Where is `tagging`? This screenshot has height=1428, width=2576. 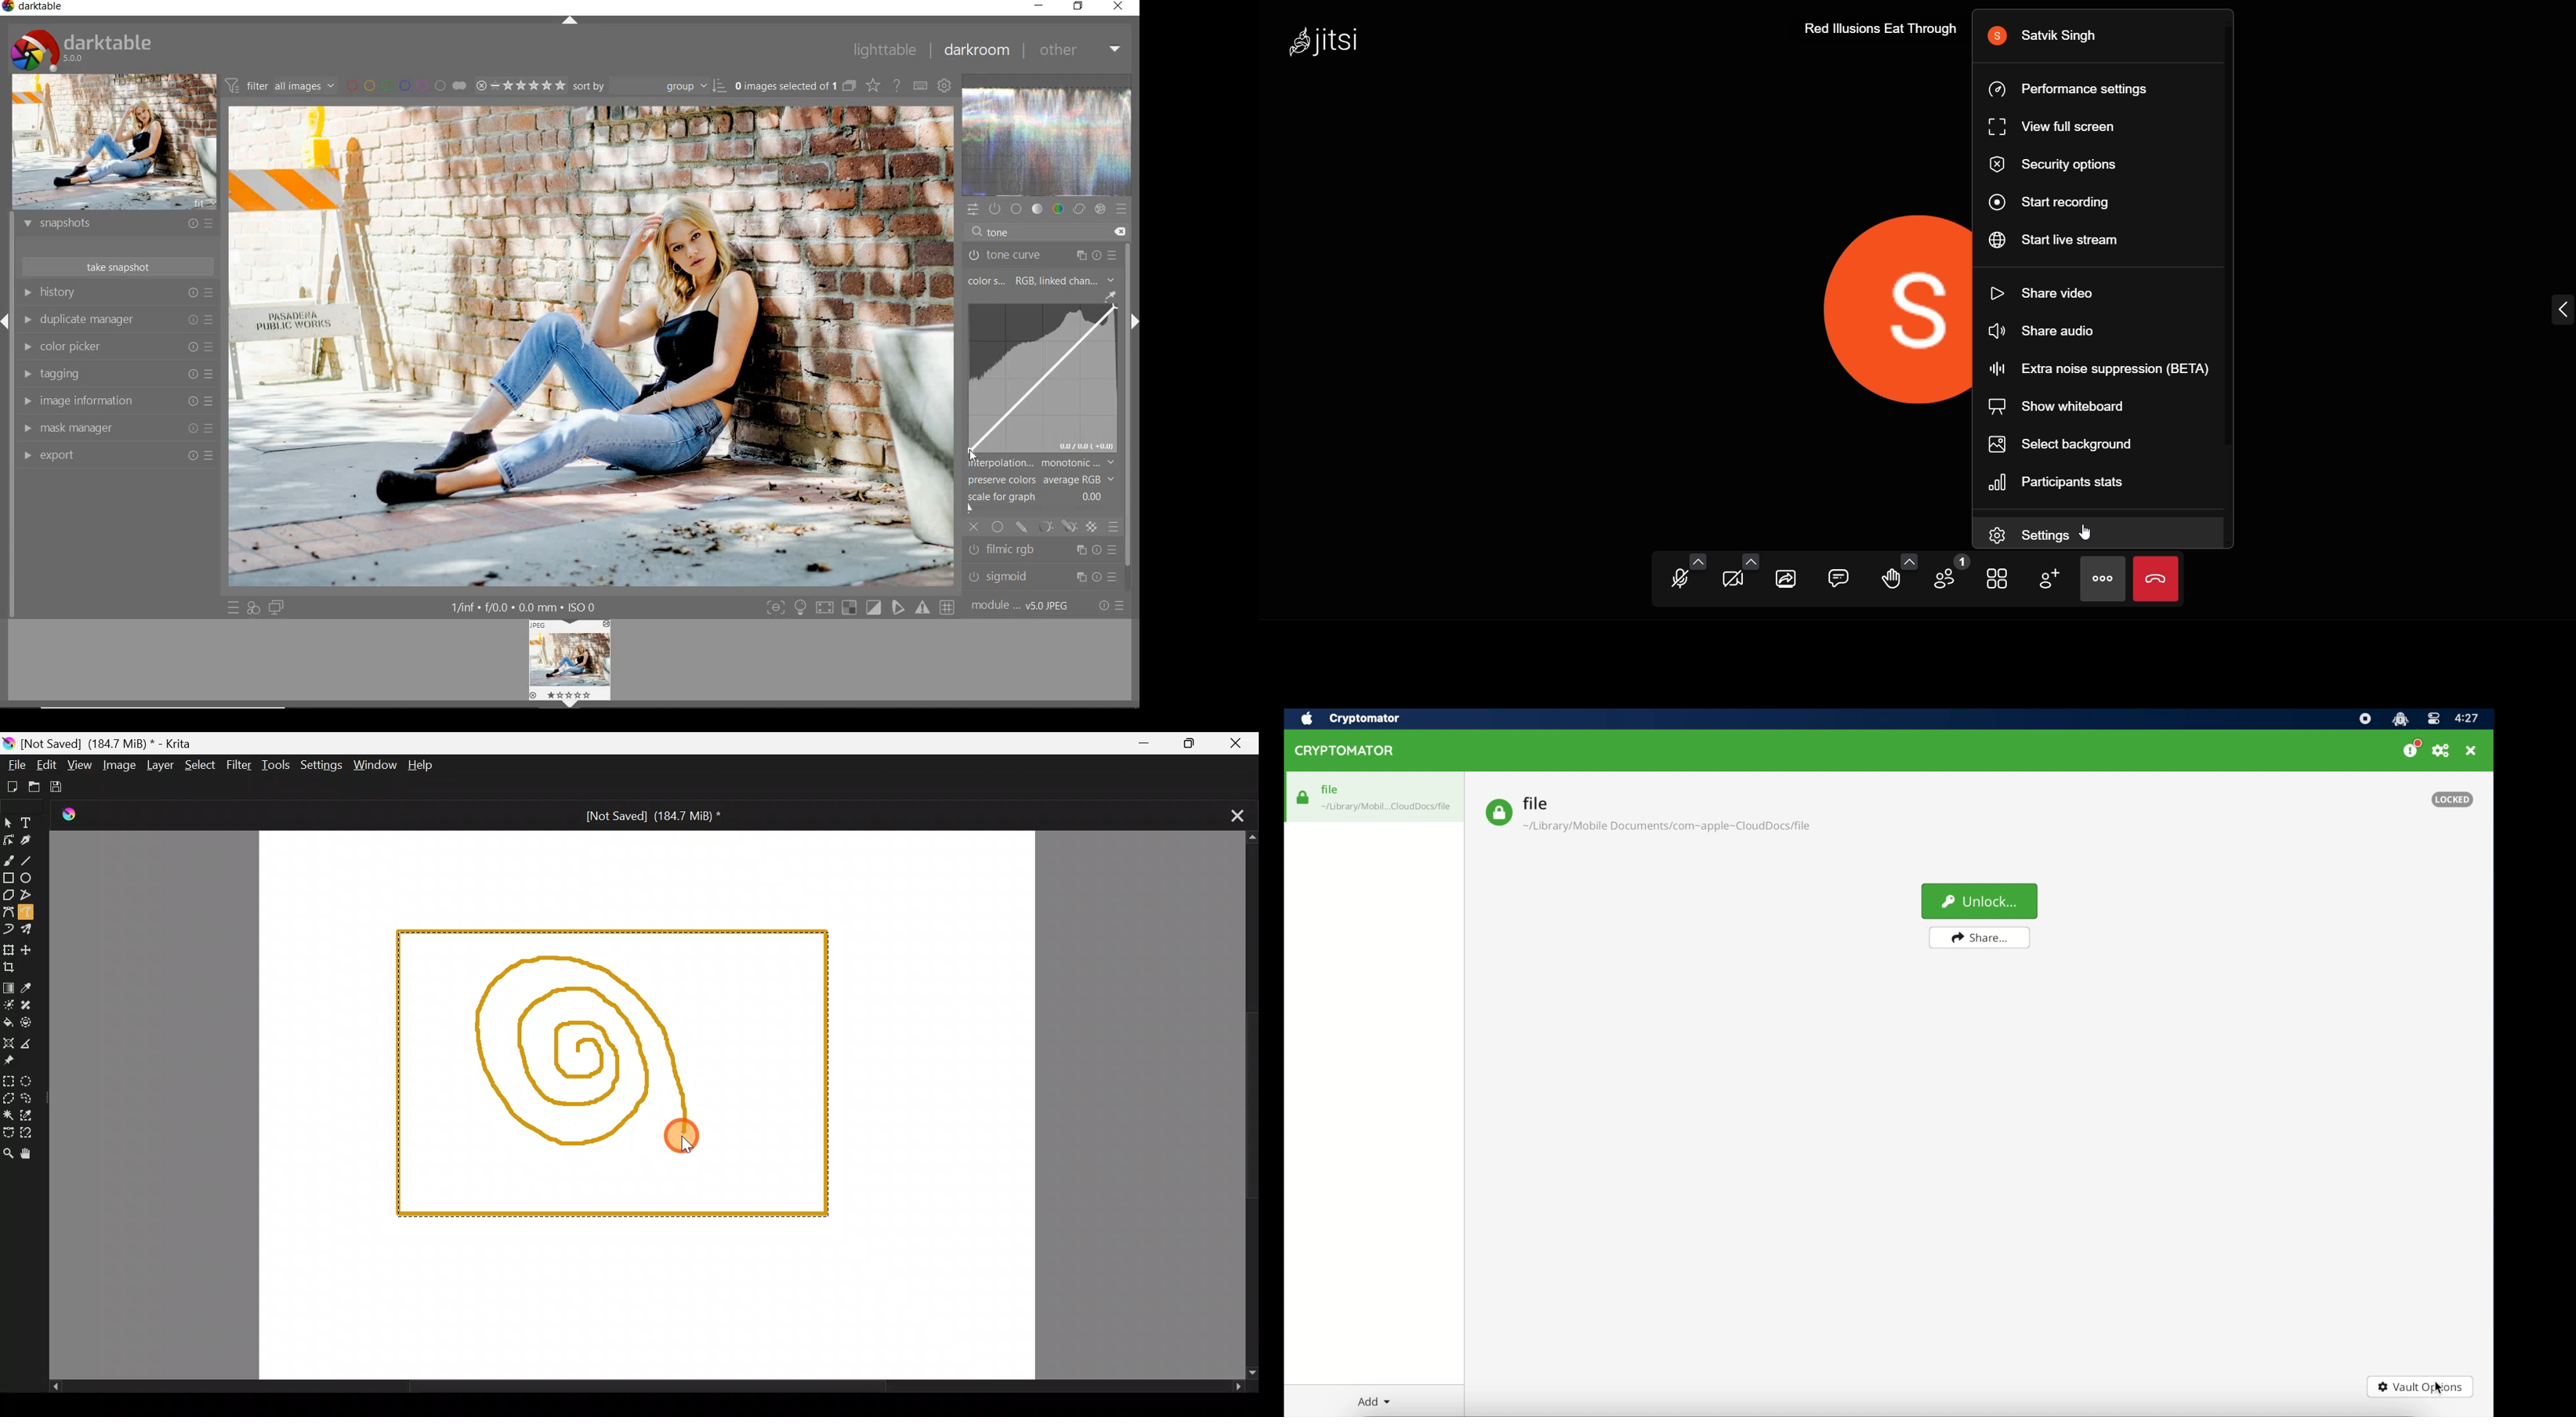
tagging is located at coordinates (117, 373).